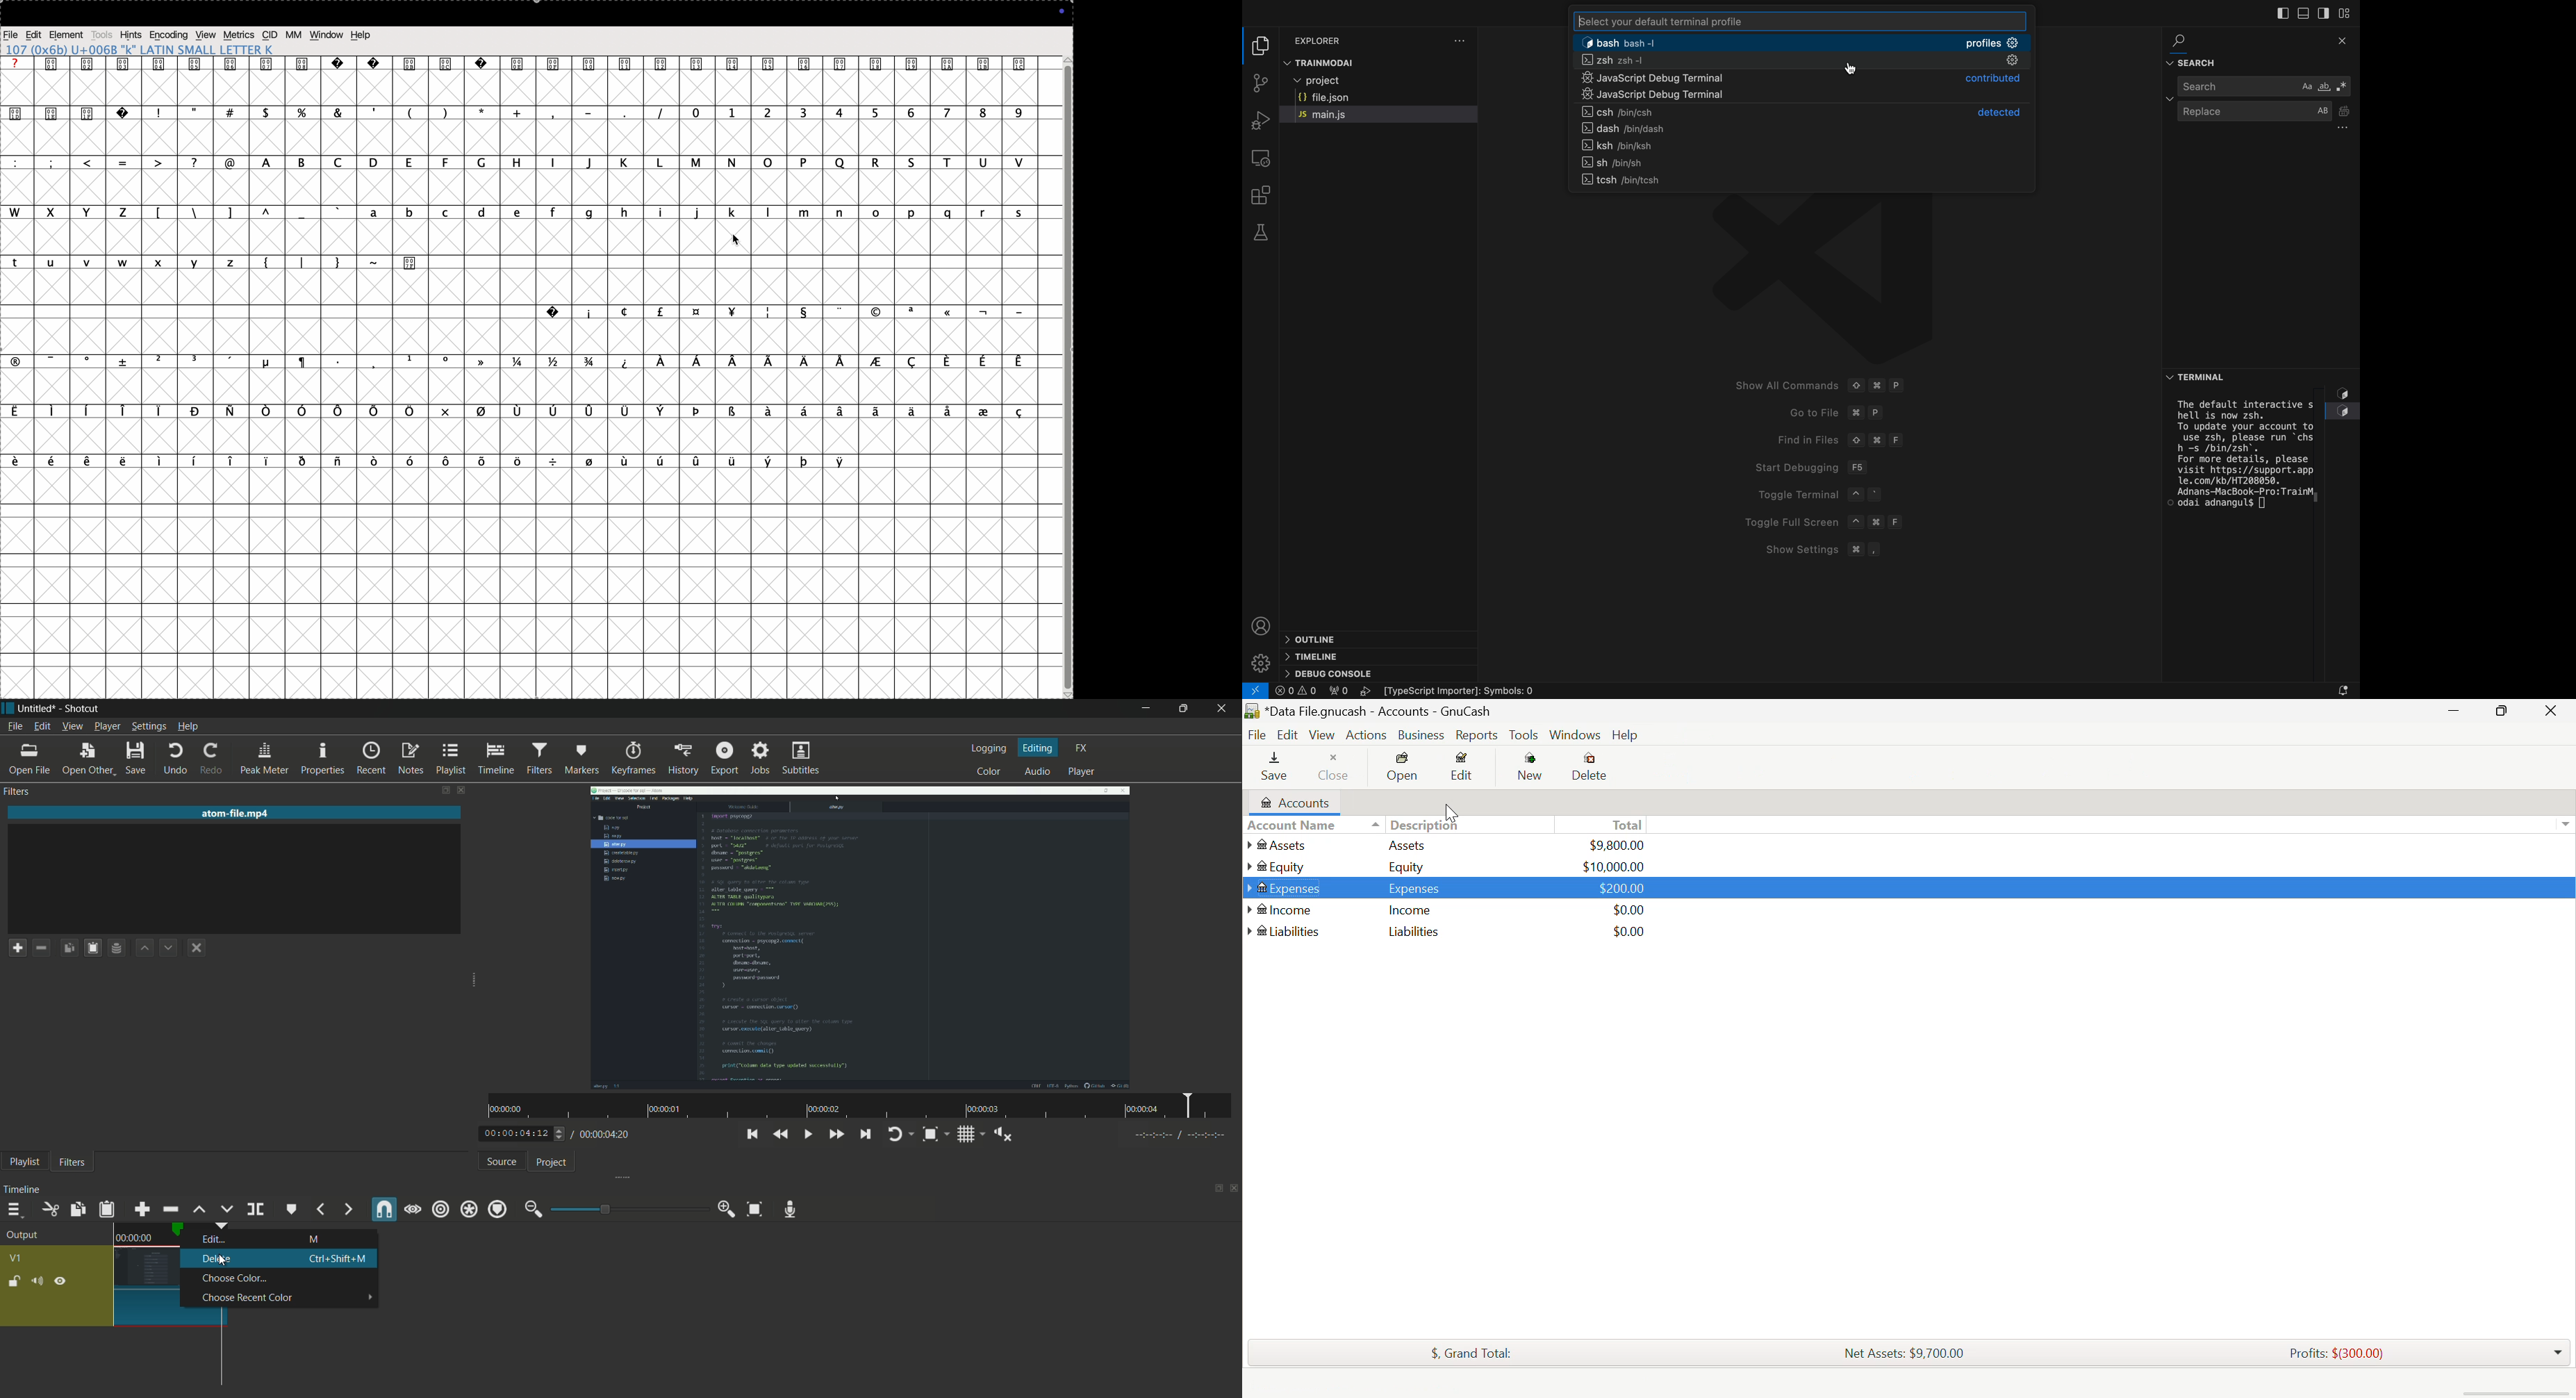 The height and width of the screenshot is (1400, 2576). I want to click on editing, so click(1037, 748).